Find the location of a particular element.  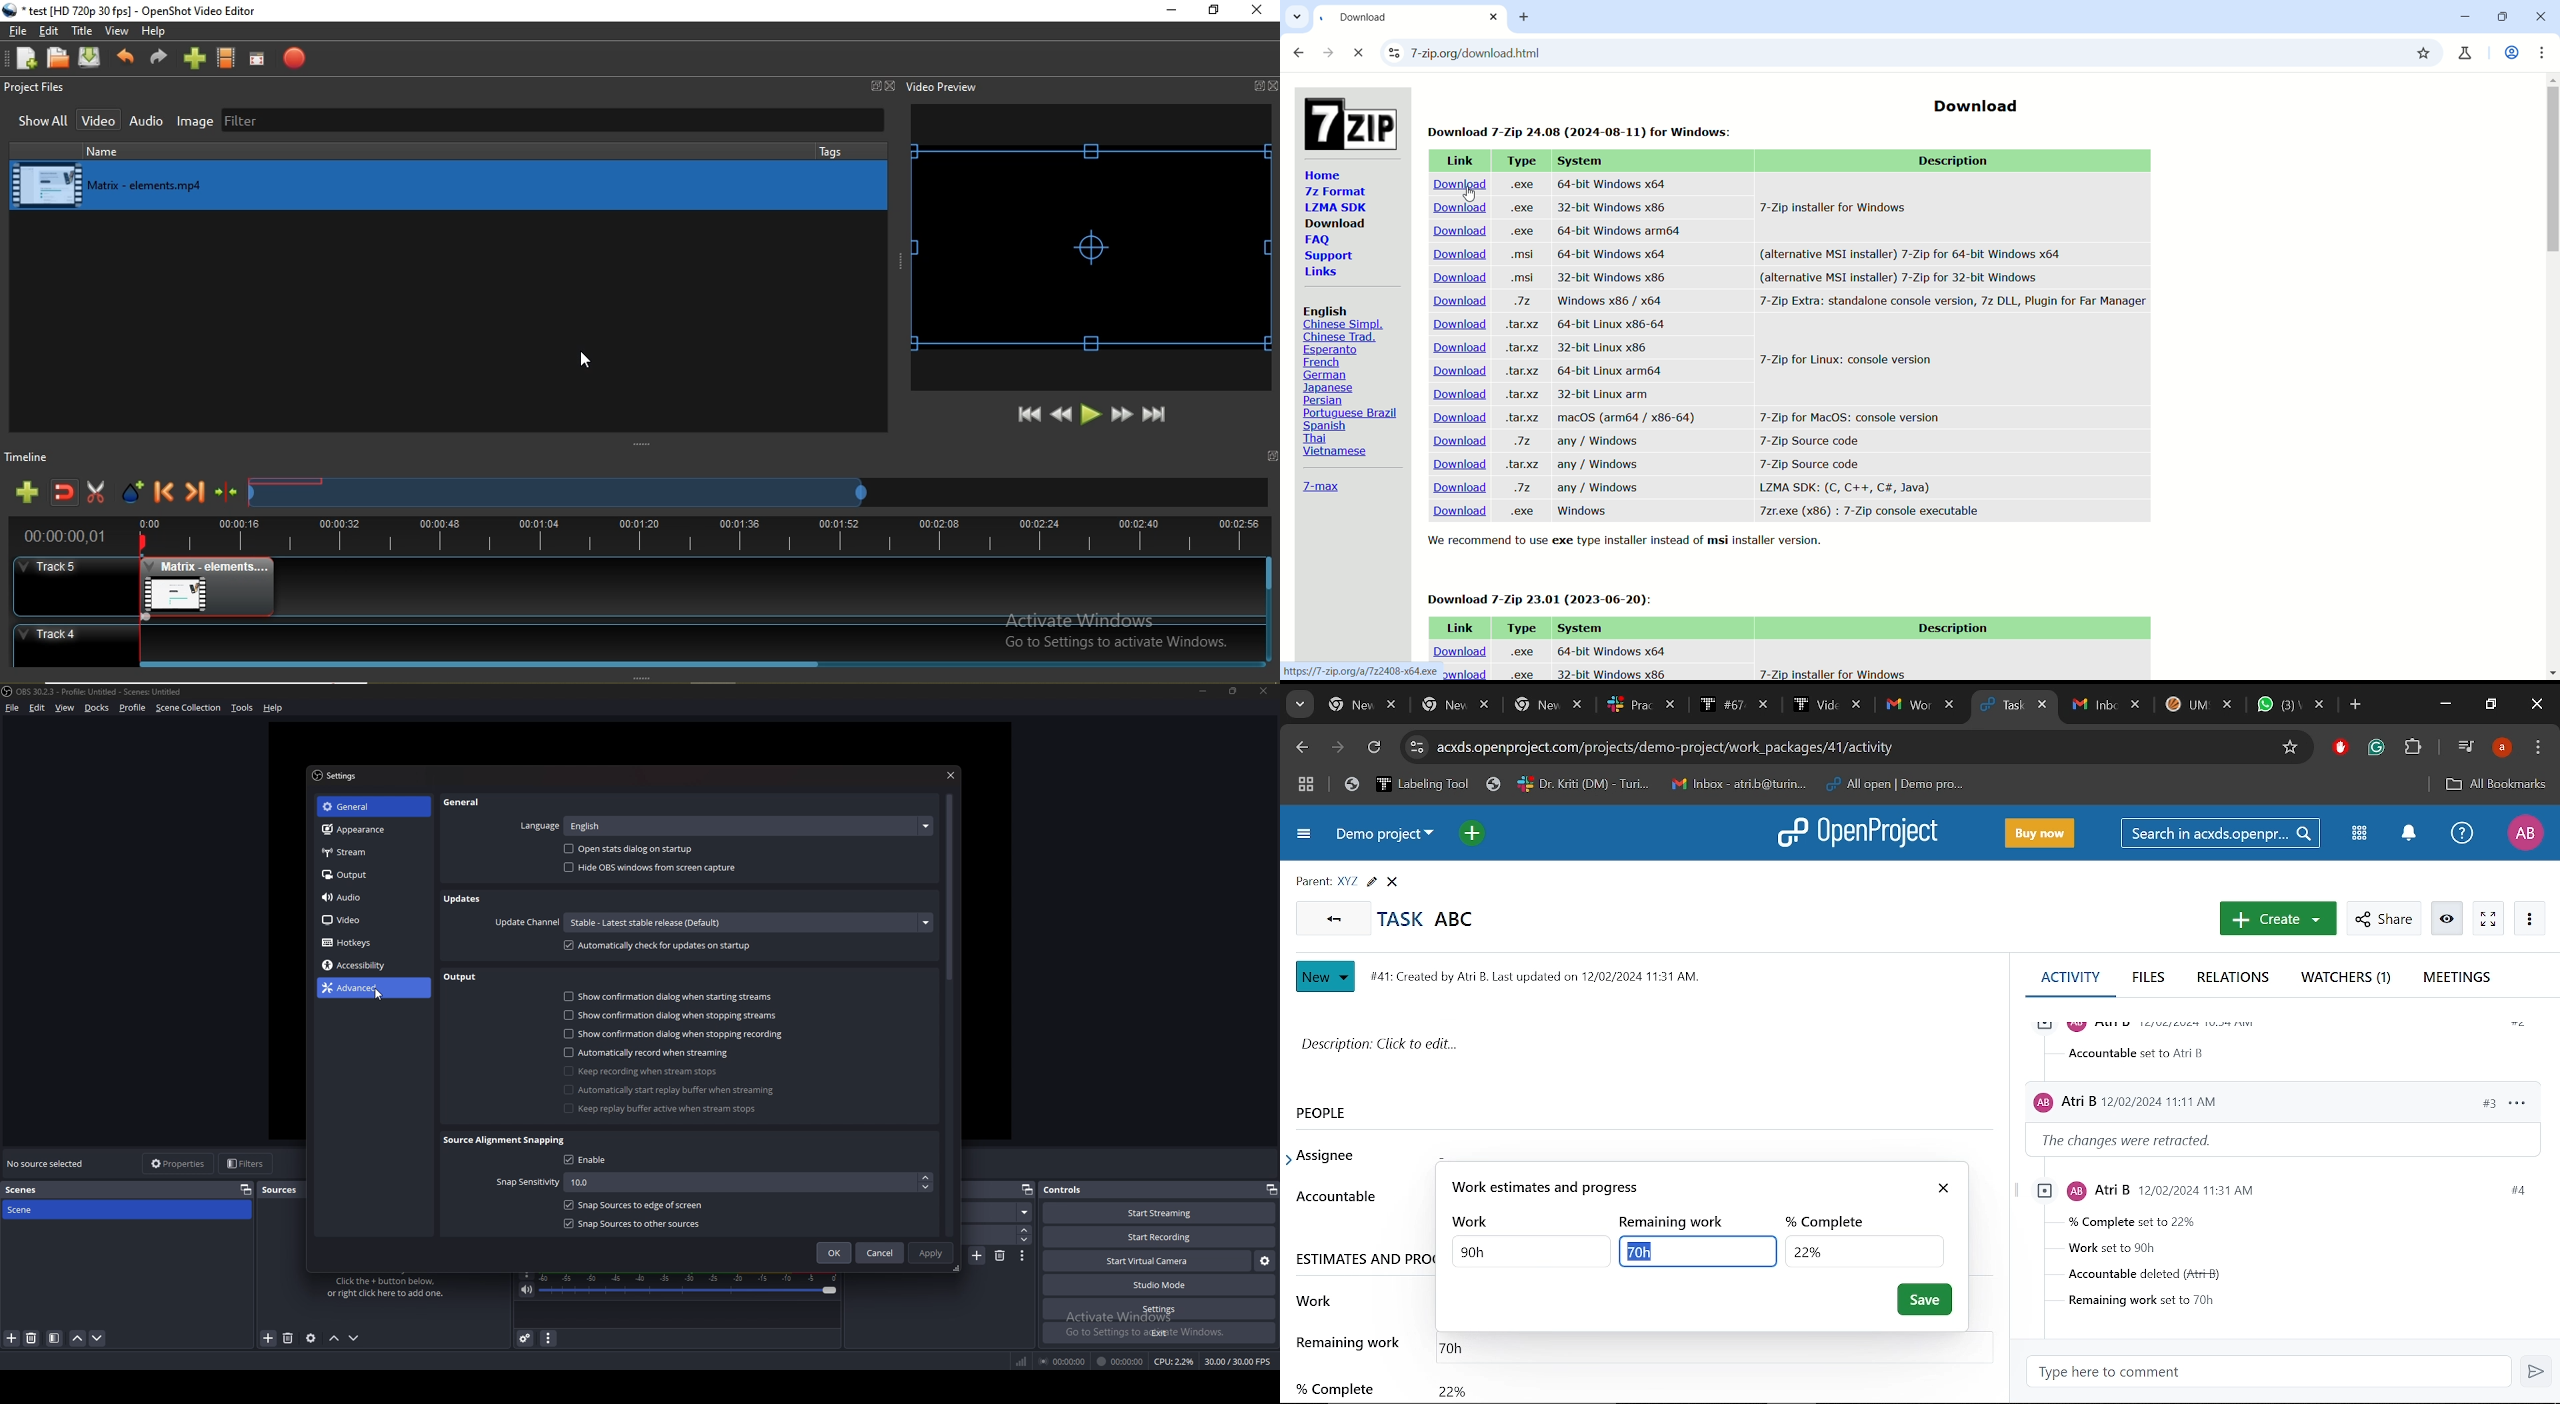

filters is located at coordinates (247, 1163).